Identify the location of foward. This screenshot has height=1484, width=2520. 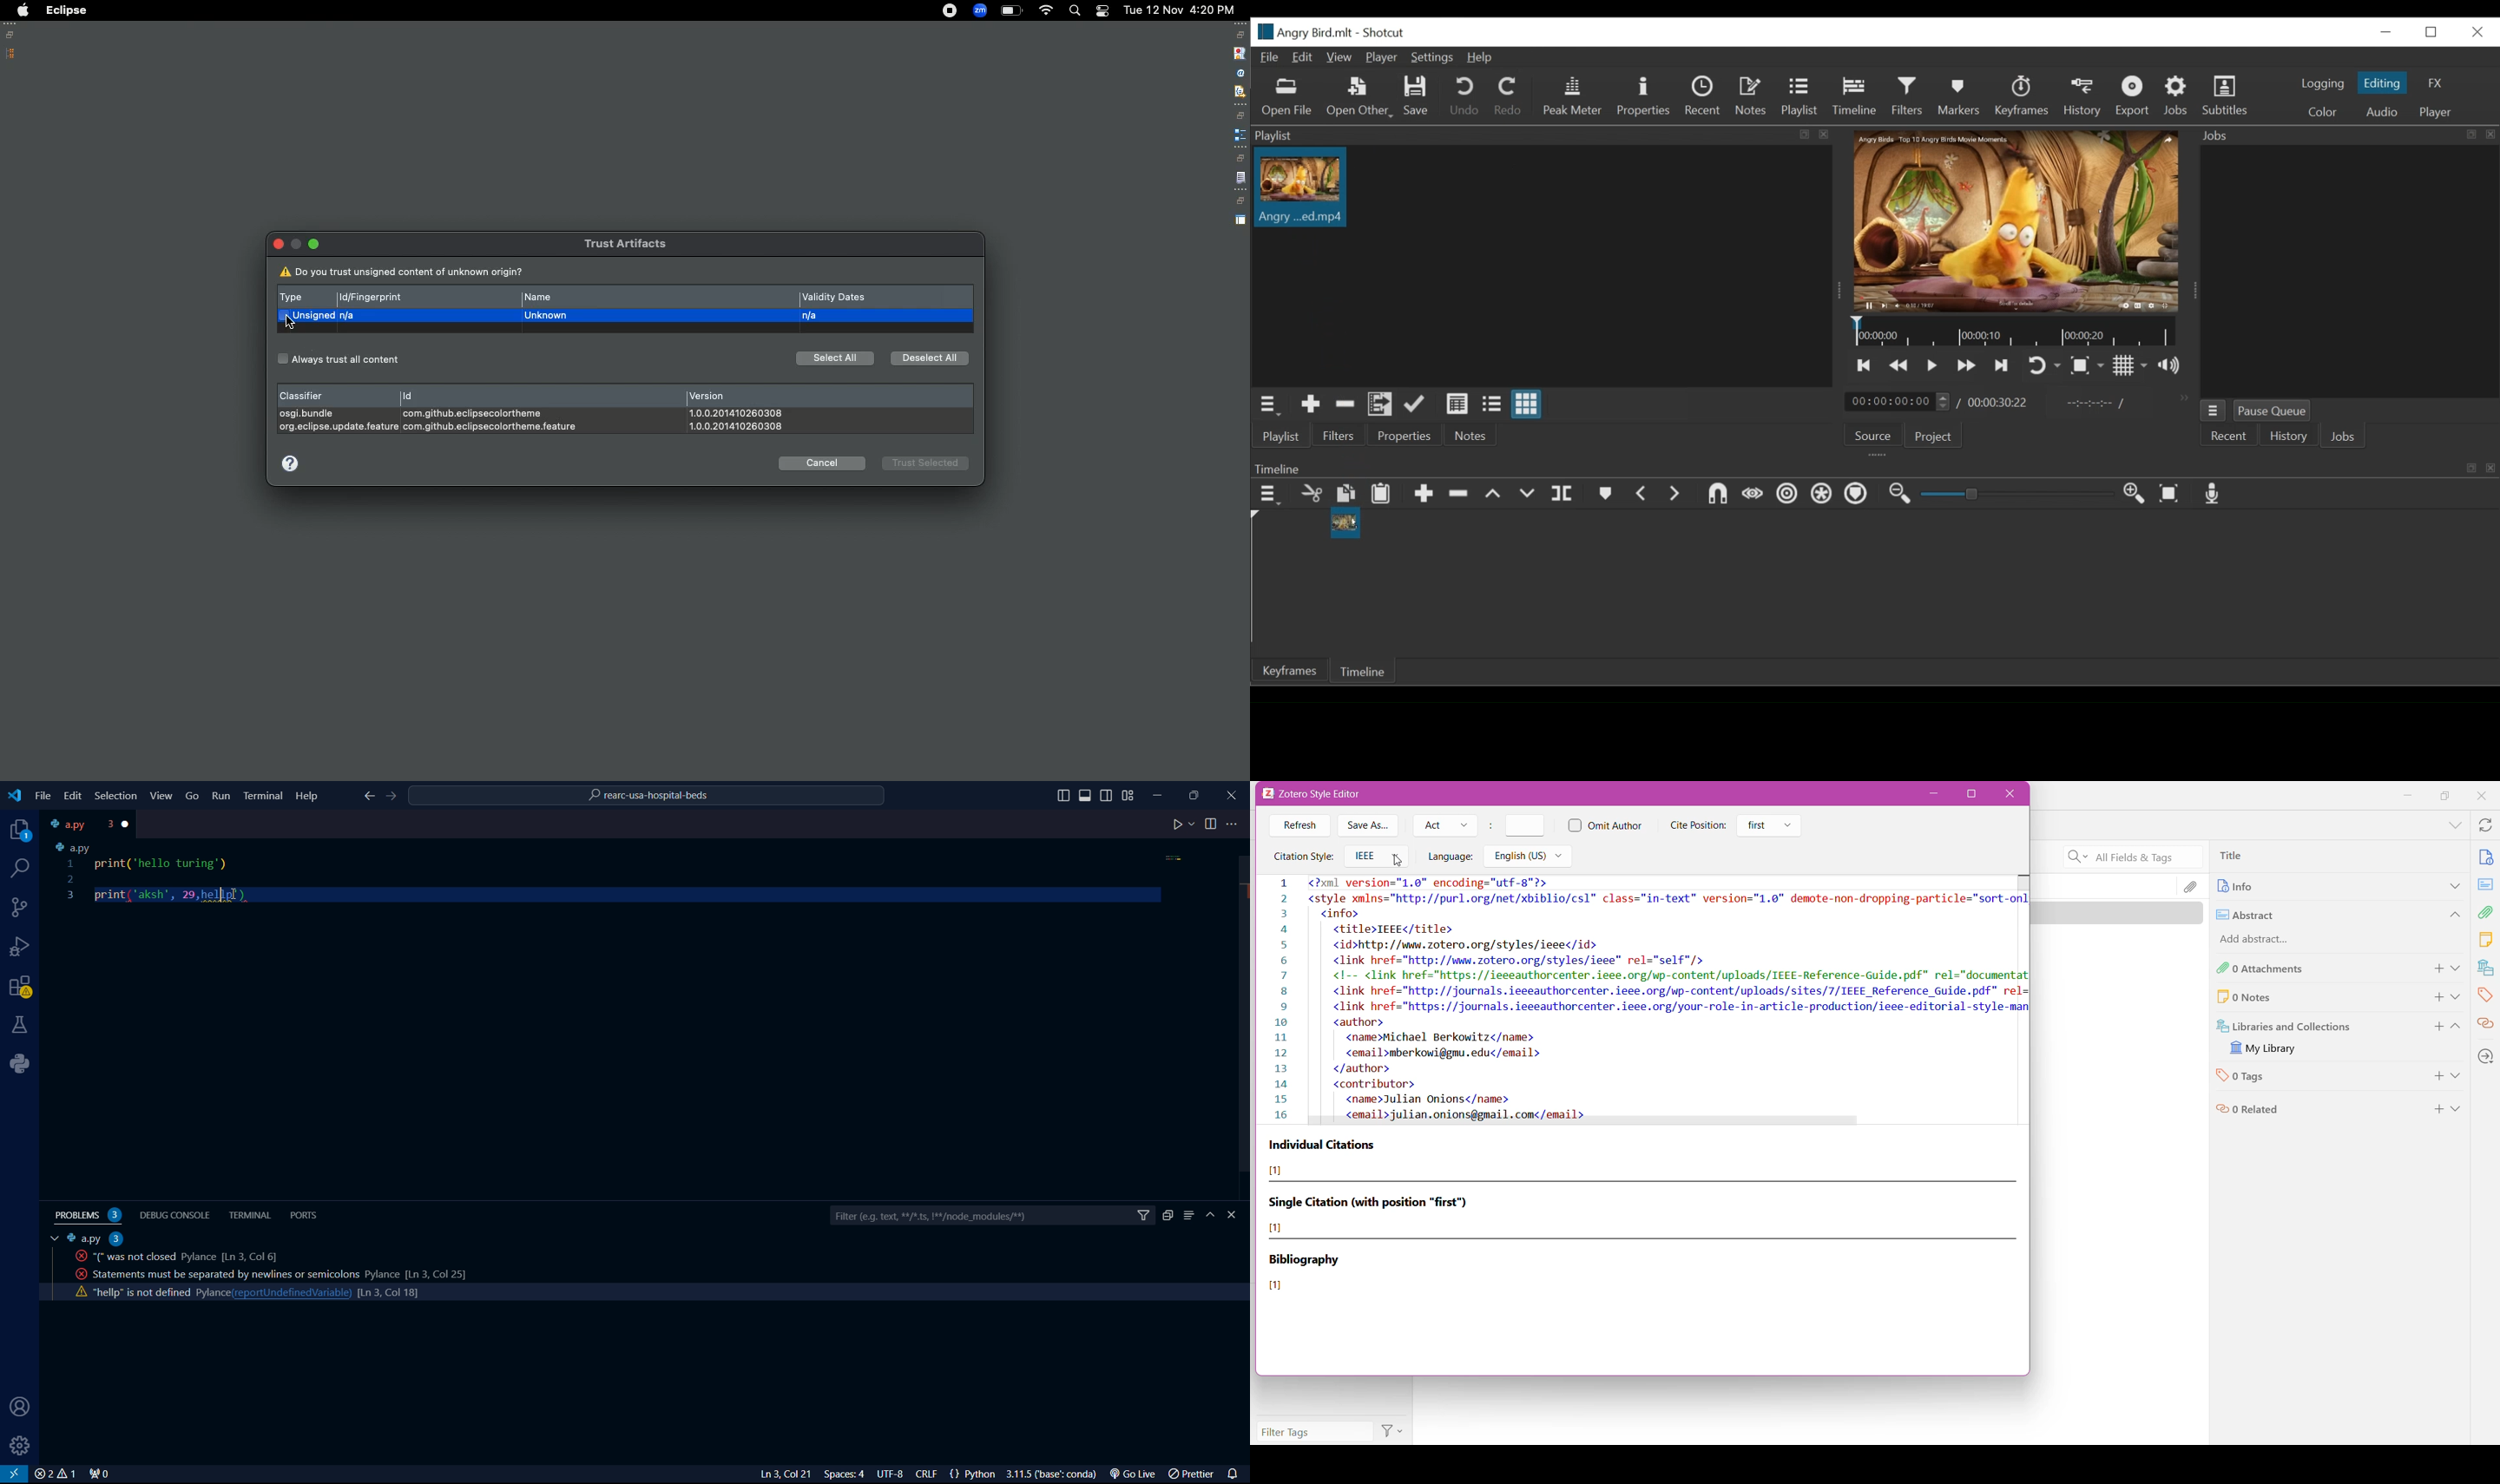
(394, 797).